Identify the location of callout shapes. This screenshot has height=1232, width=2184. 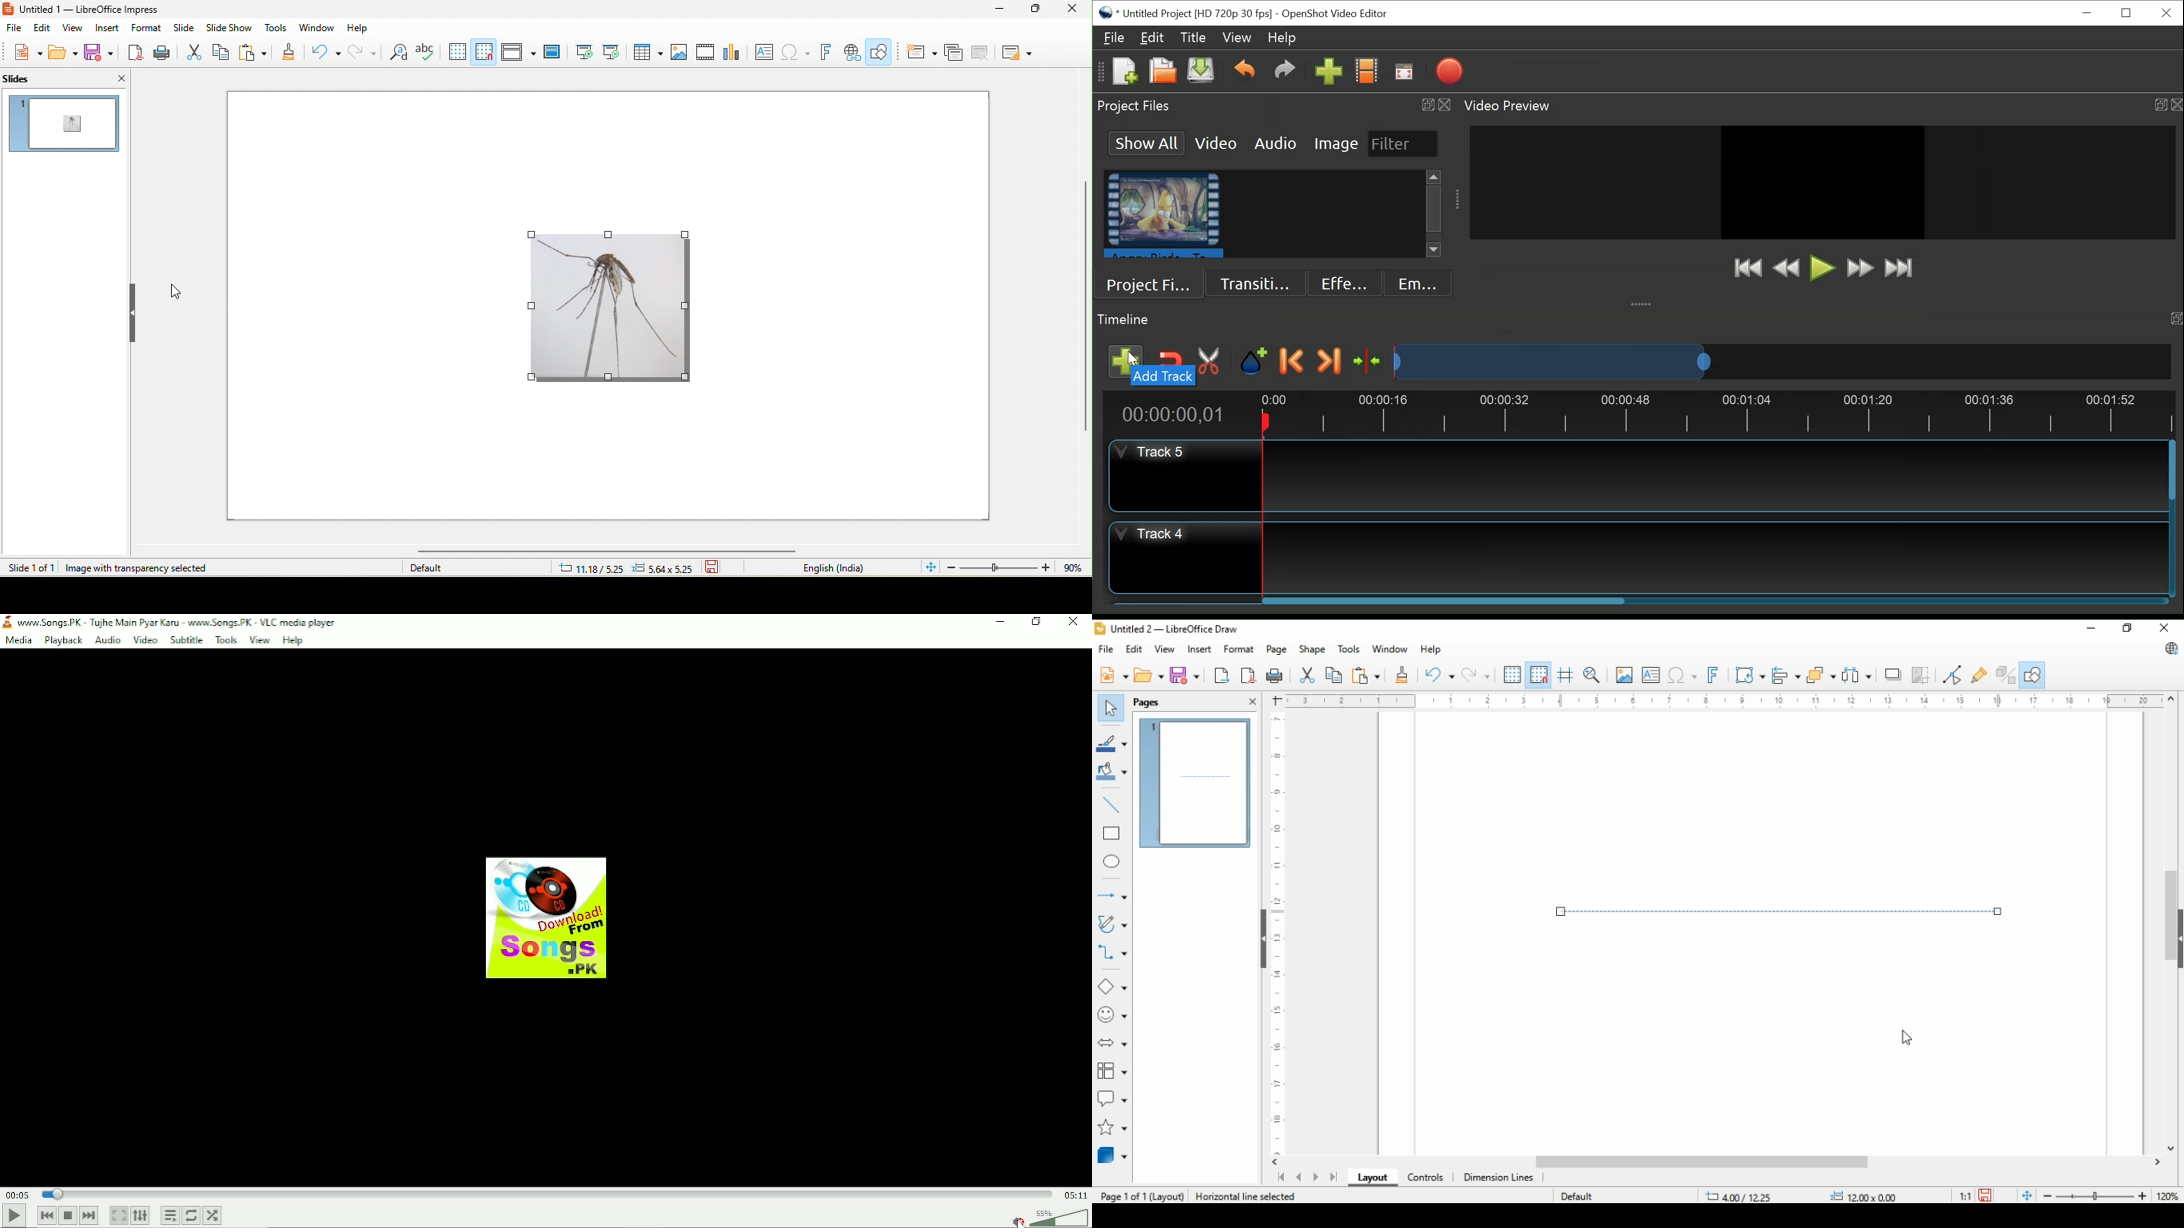
(1112, 1097).